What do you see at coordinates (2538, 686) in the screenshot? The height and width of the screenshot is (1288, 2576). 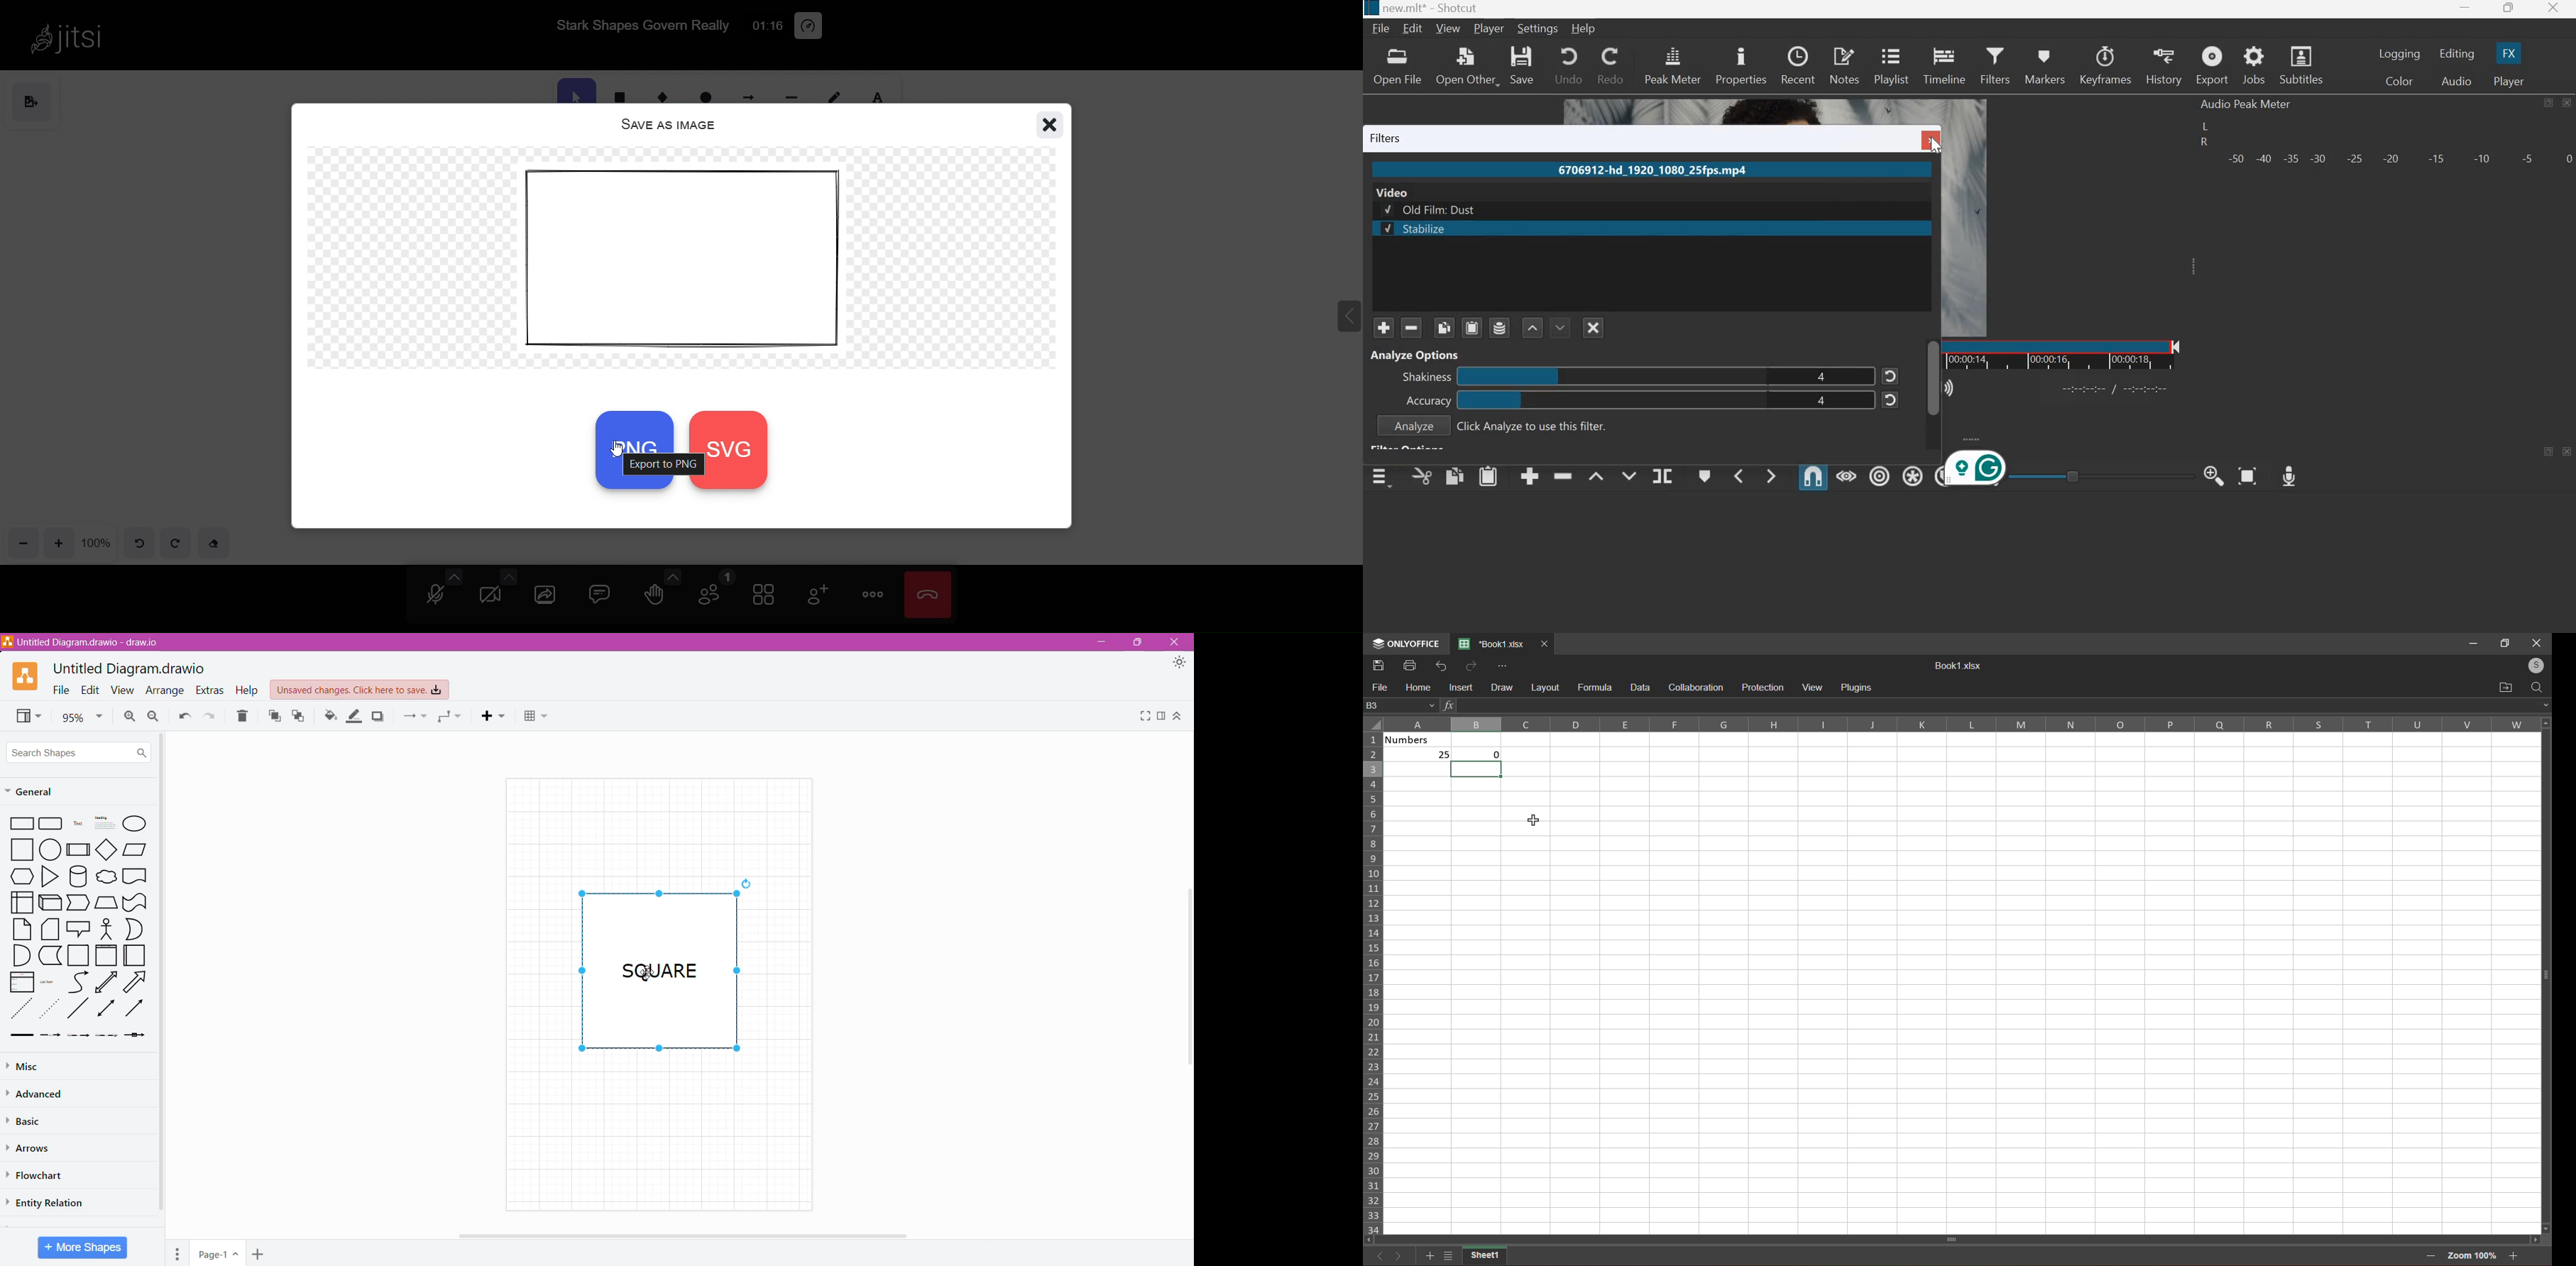 I see `search` at bounding box center [2538, 686].